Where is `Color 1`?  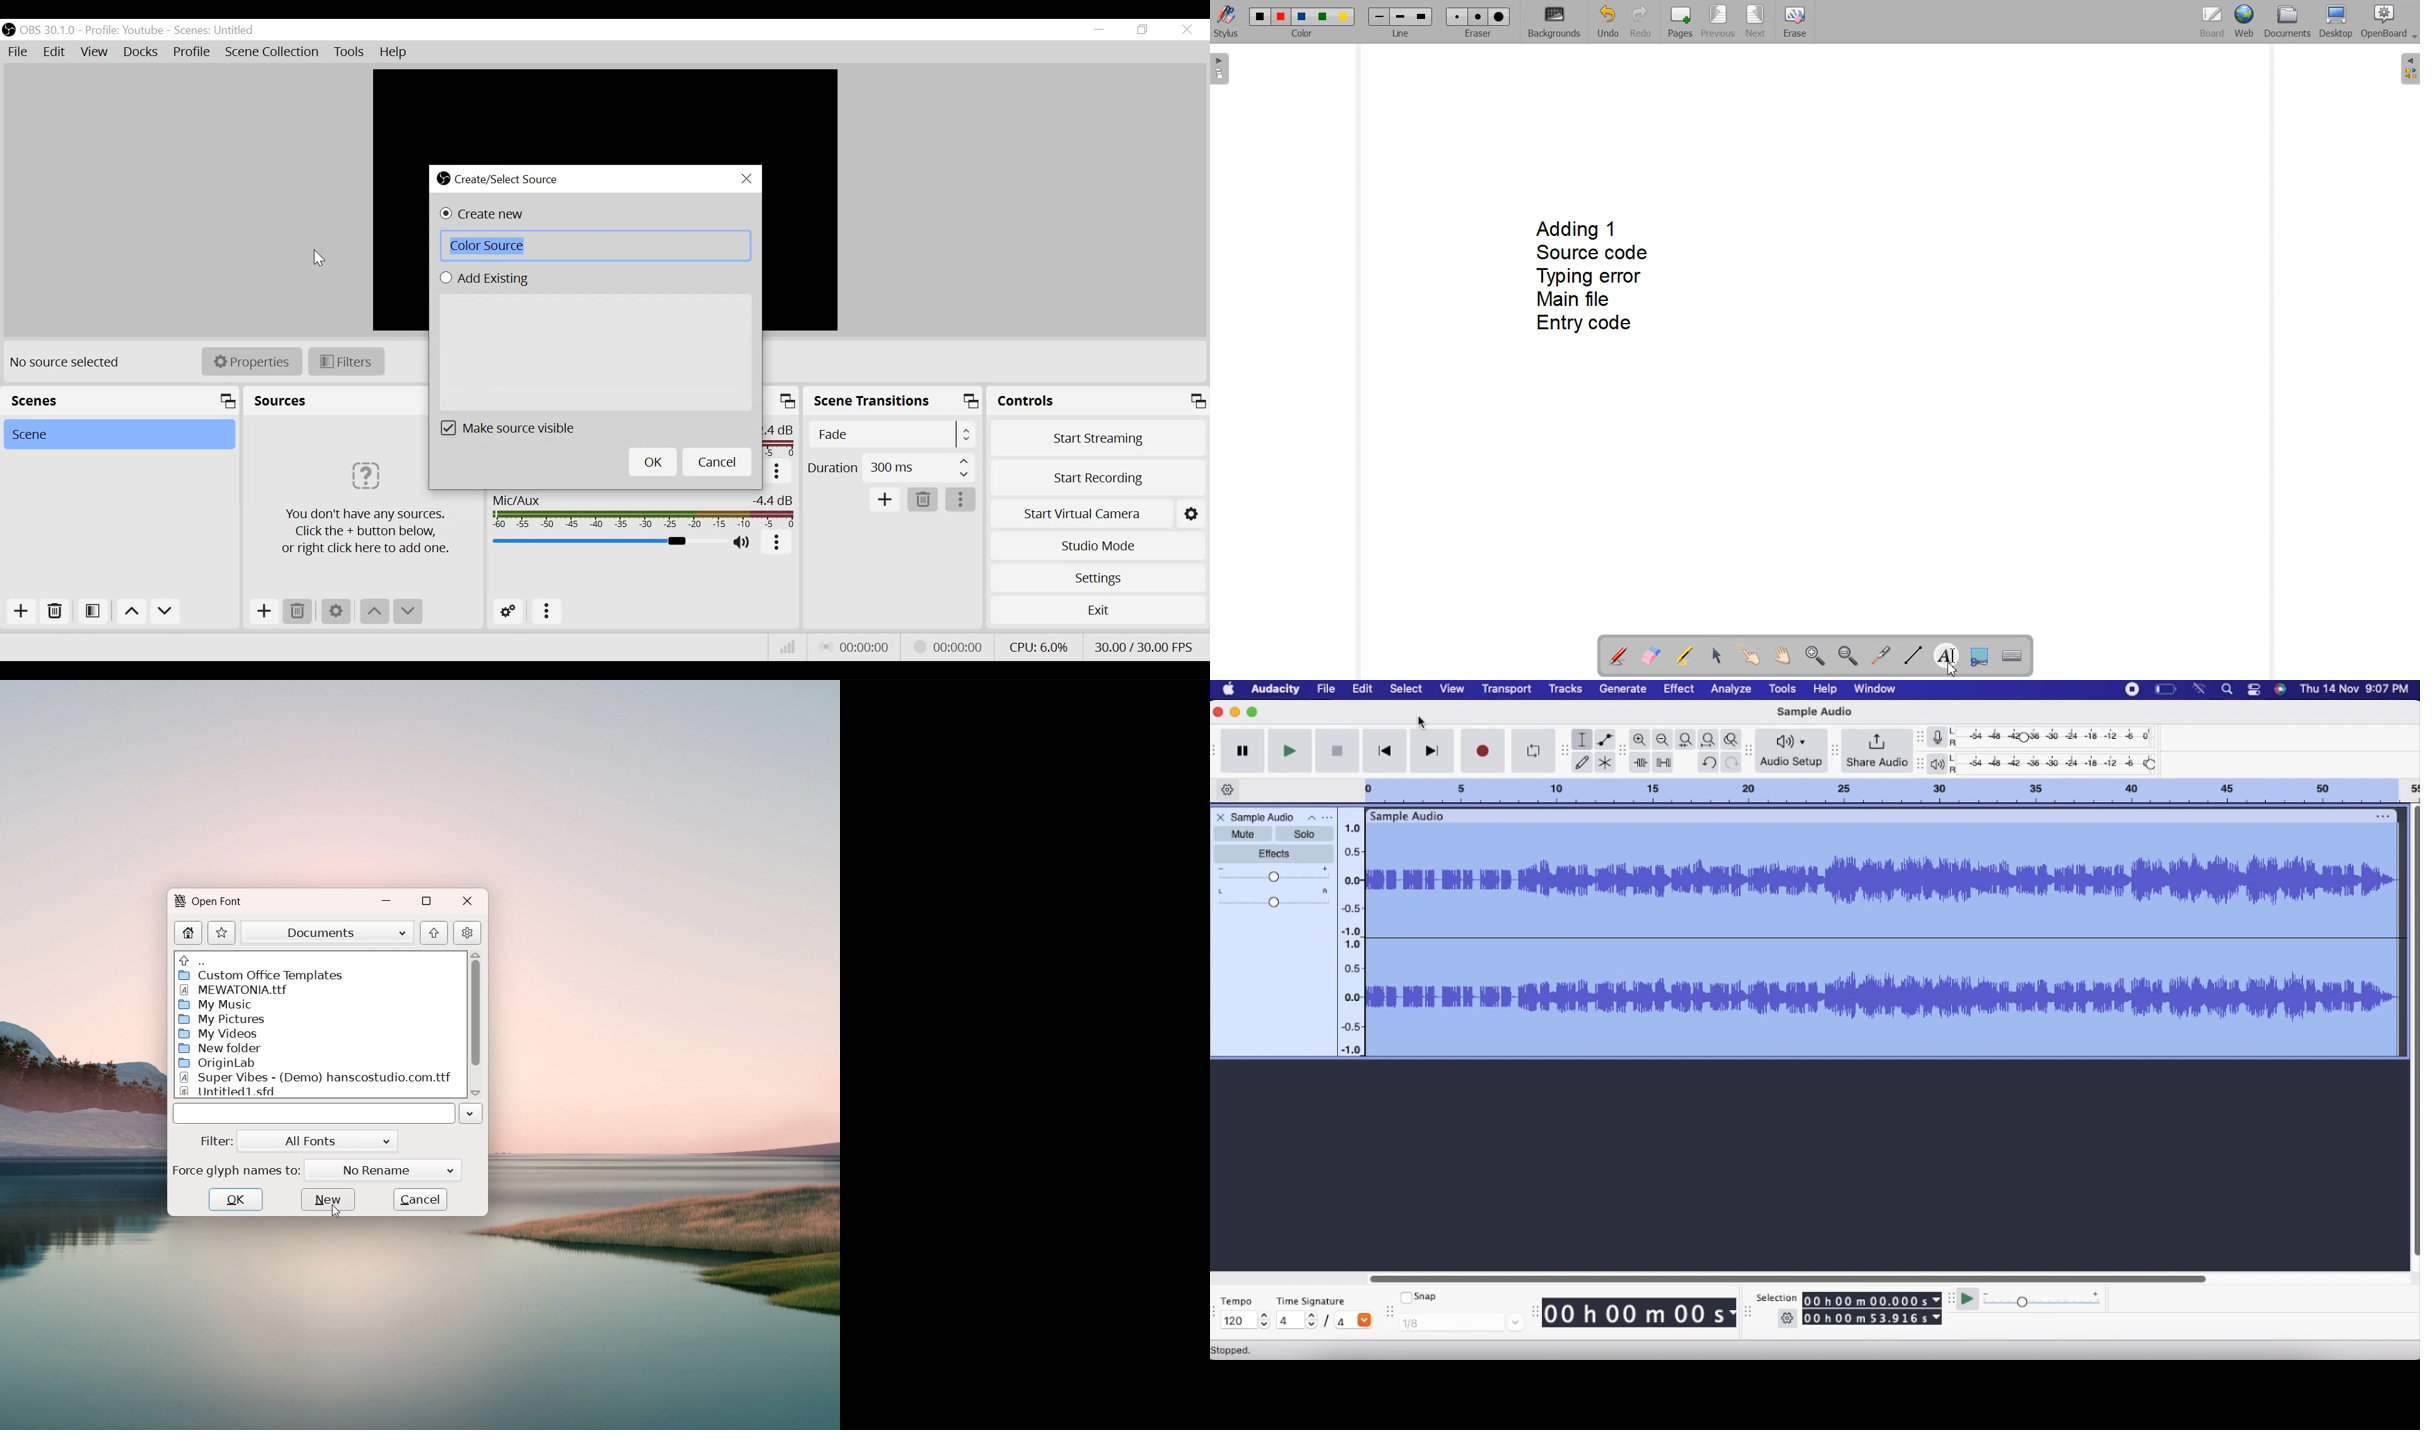 Color 1 is located at coordinates (1260, 16).